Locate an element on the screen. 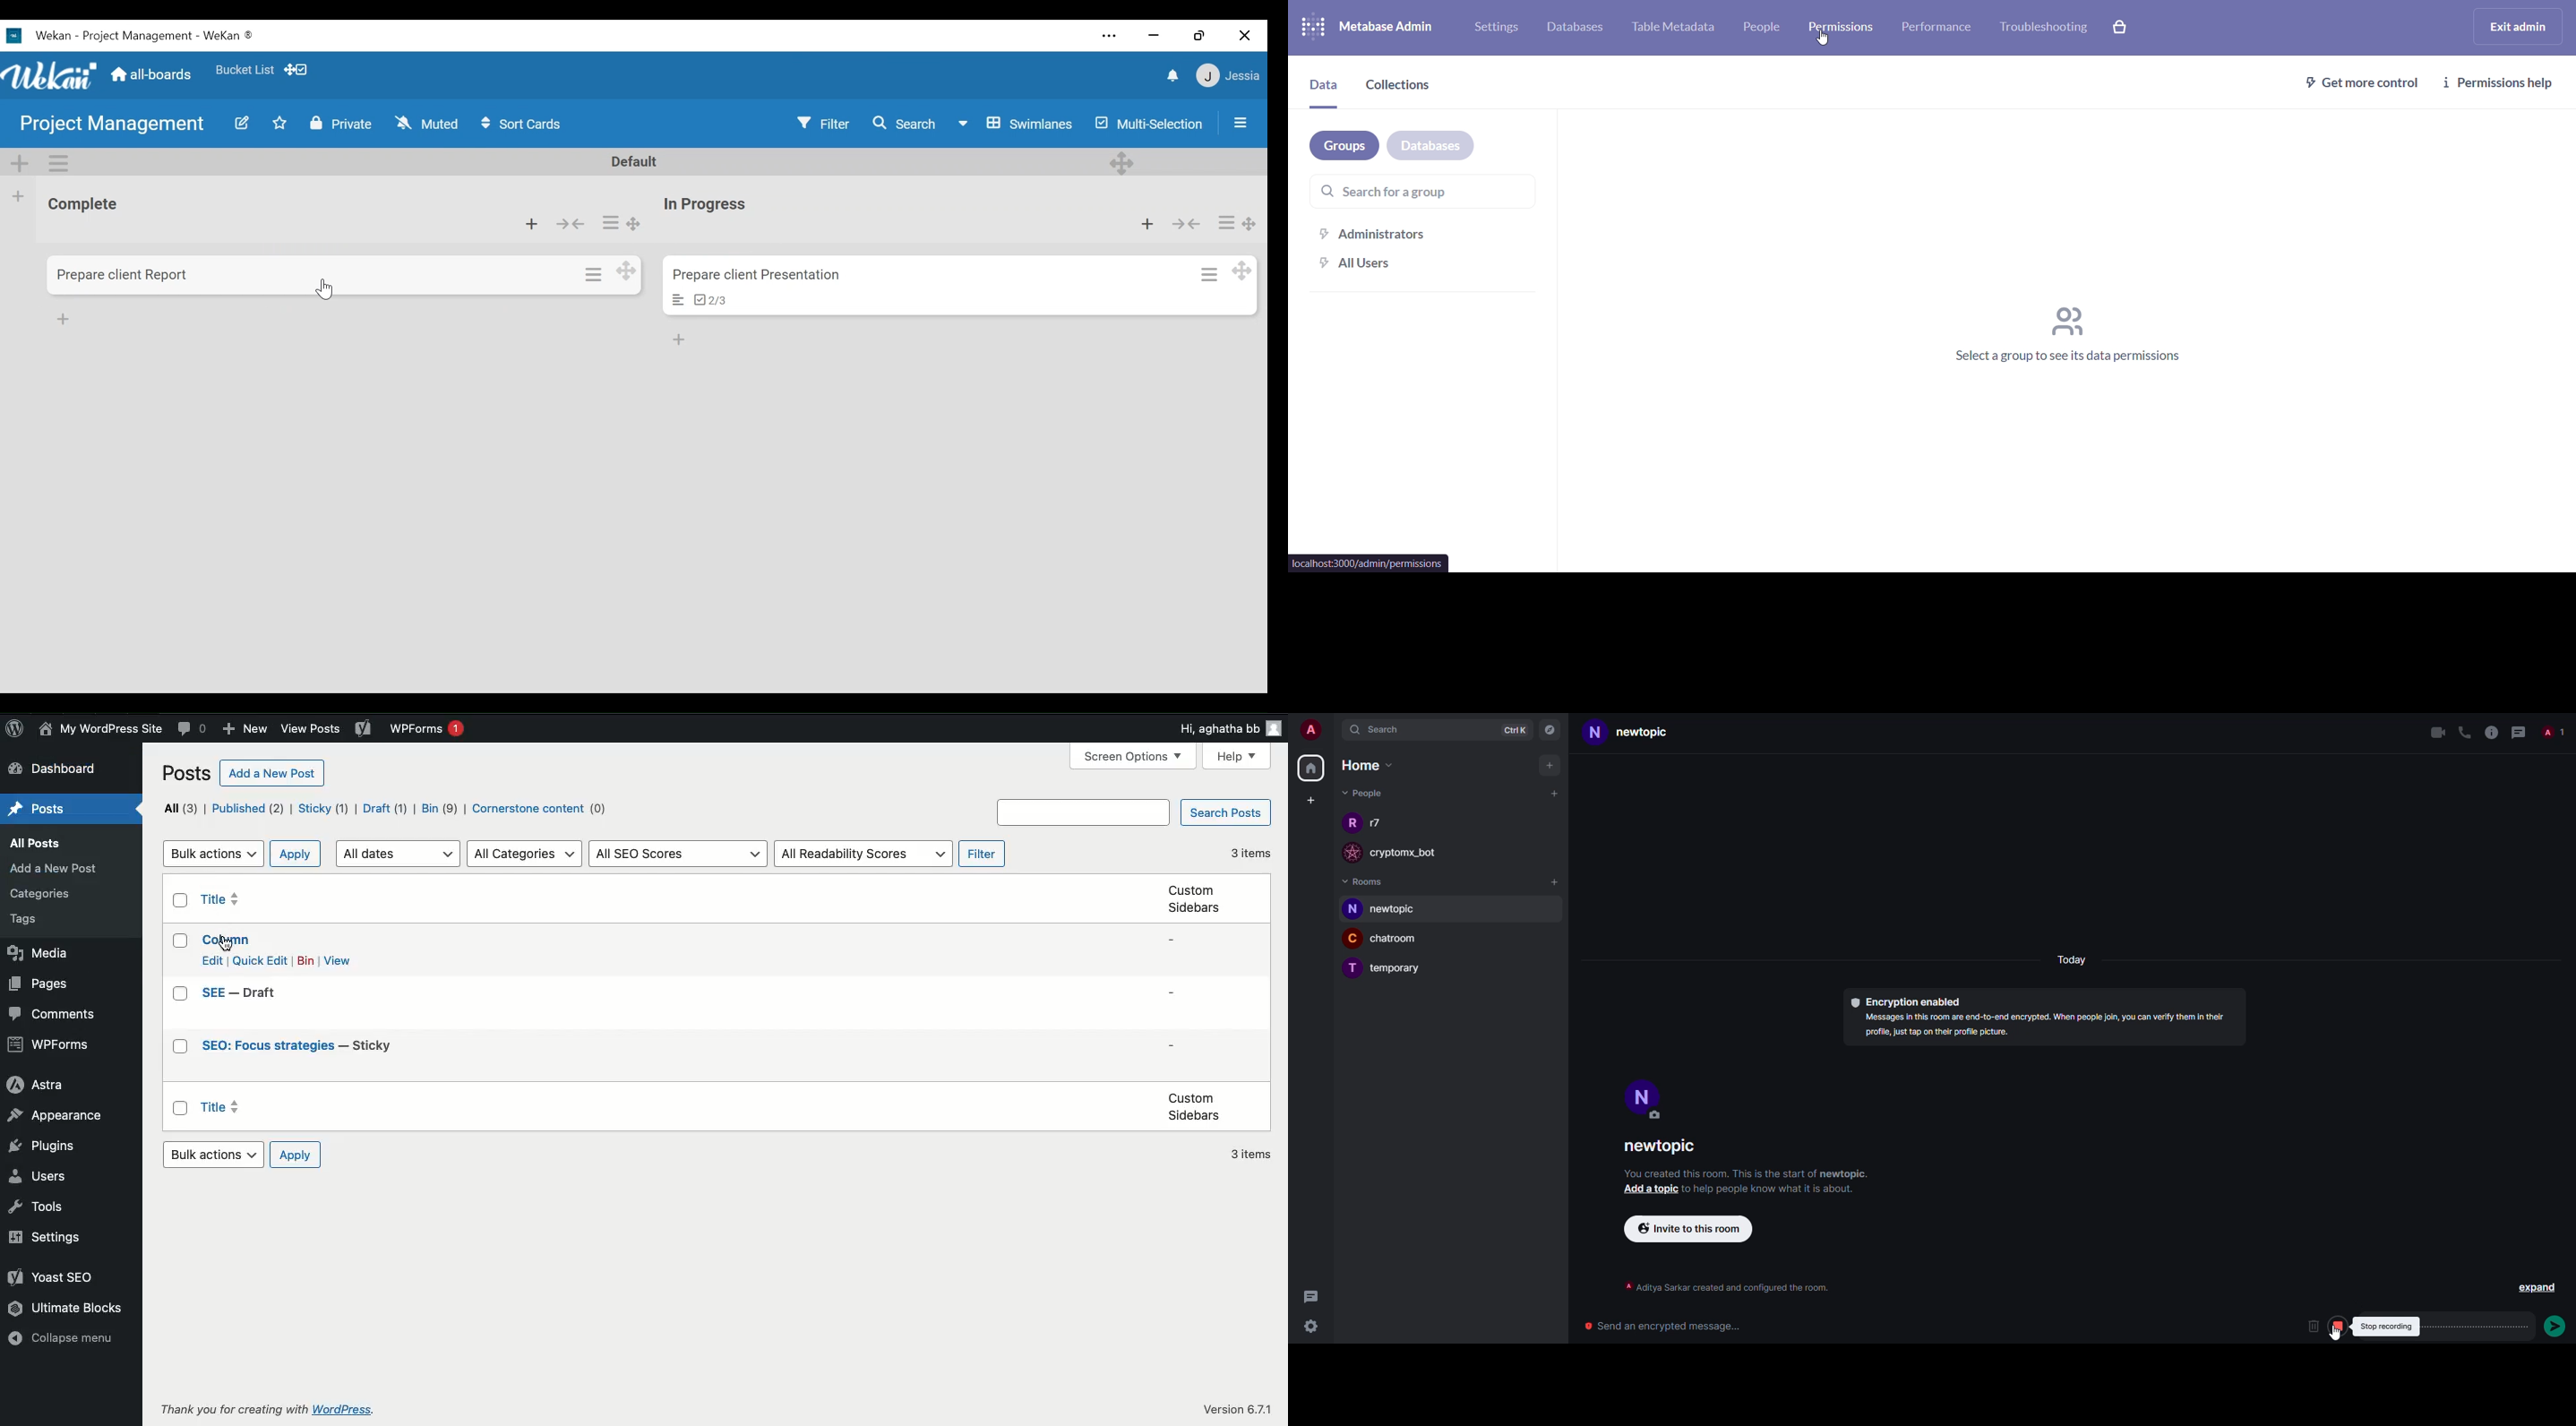  Member is located at coordinates (1227, 77).